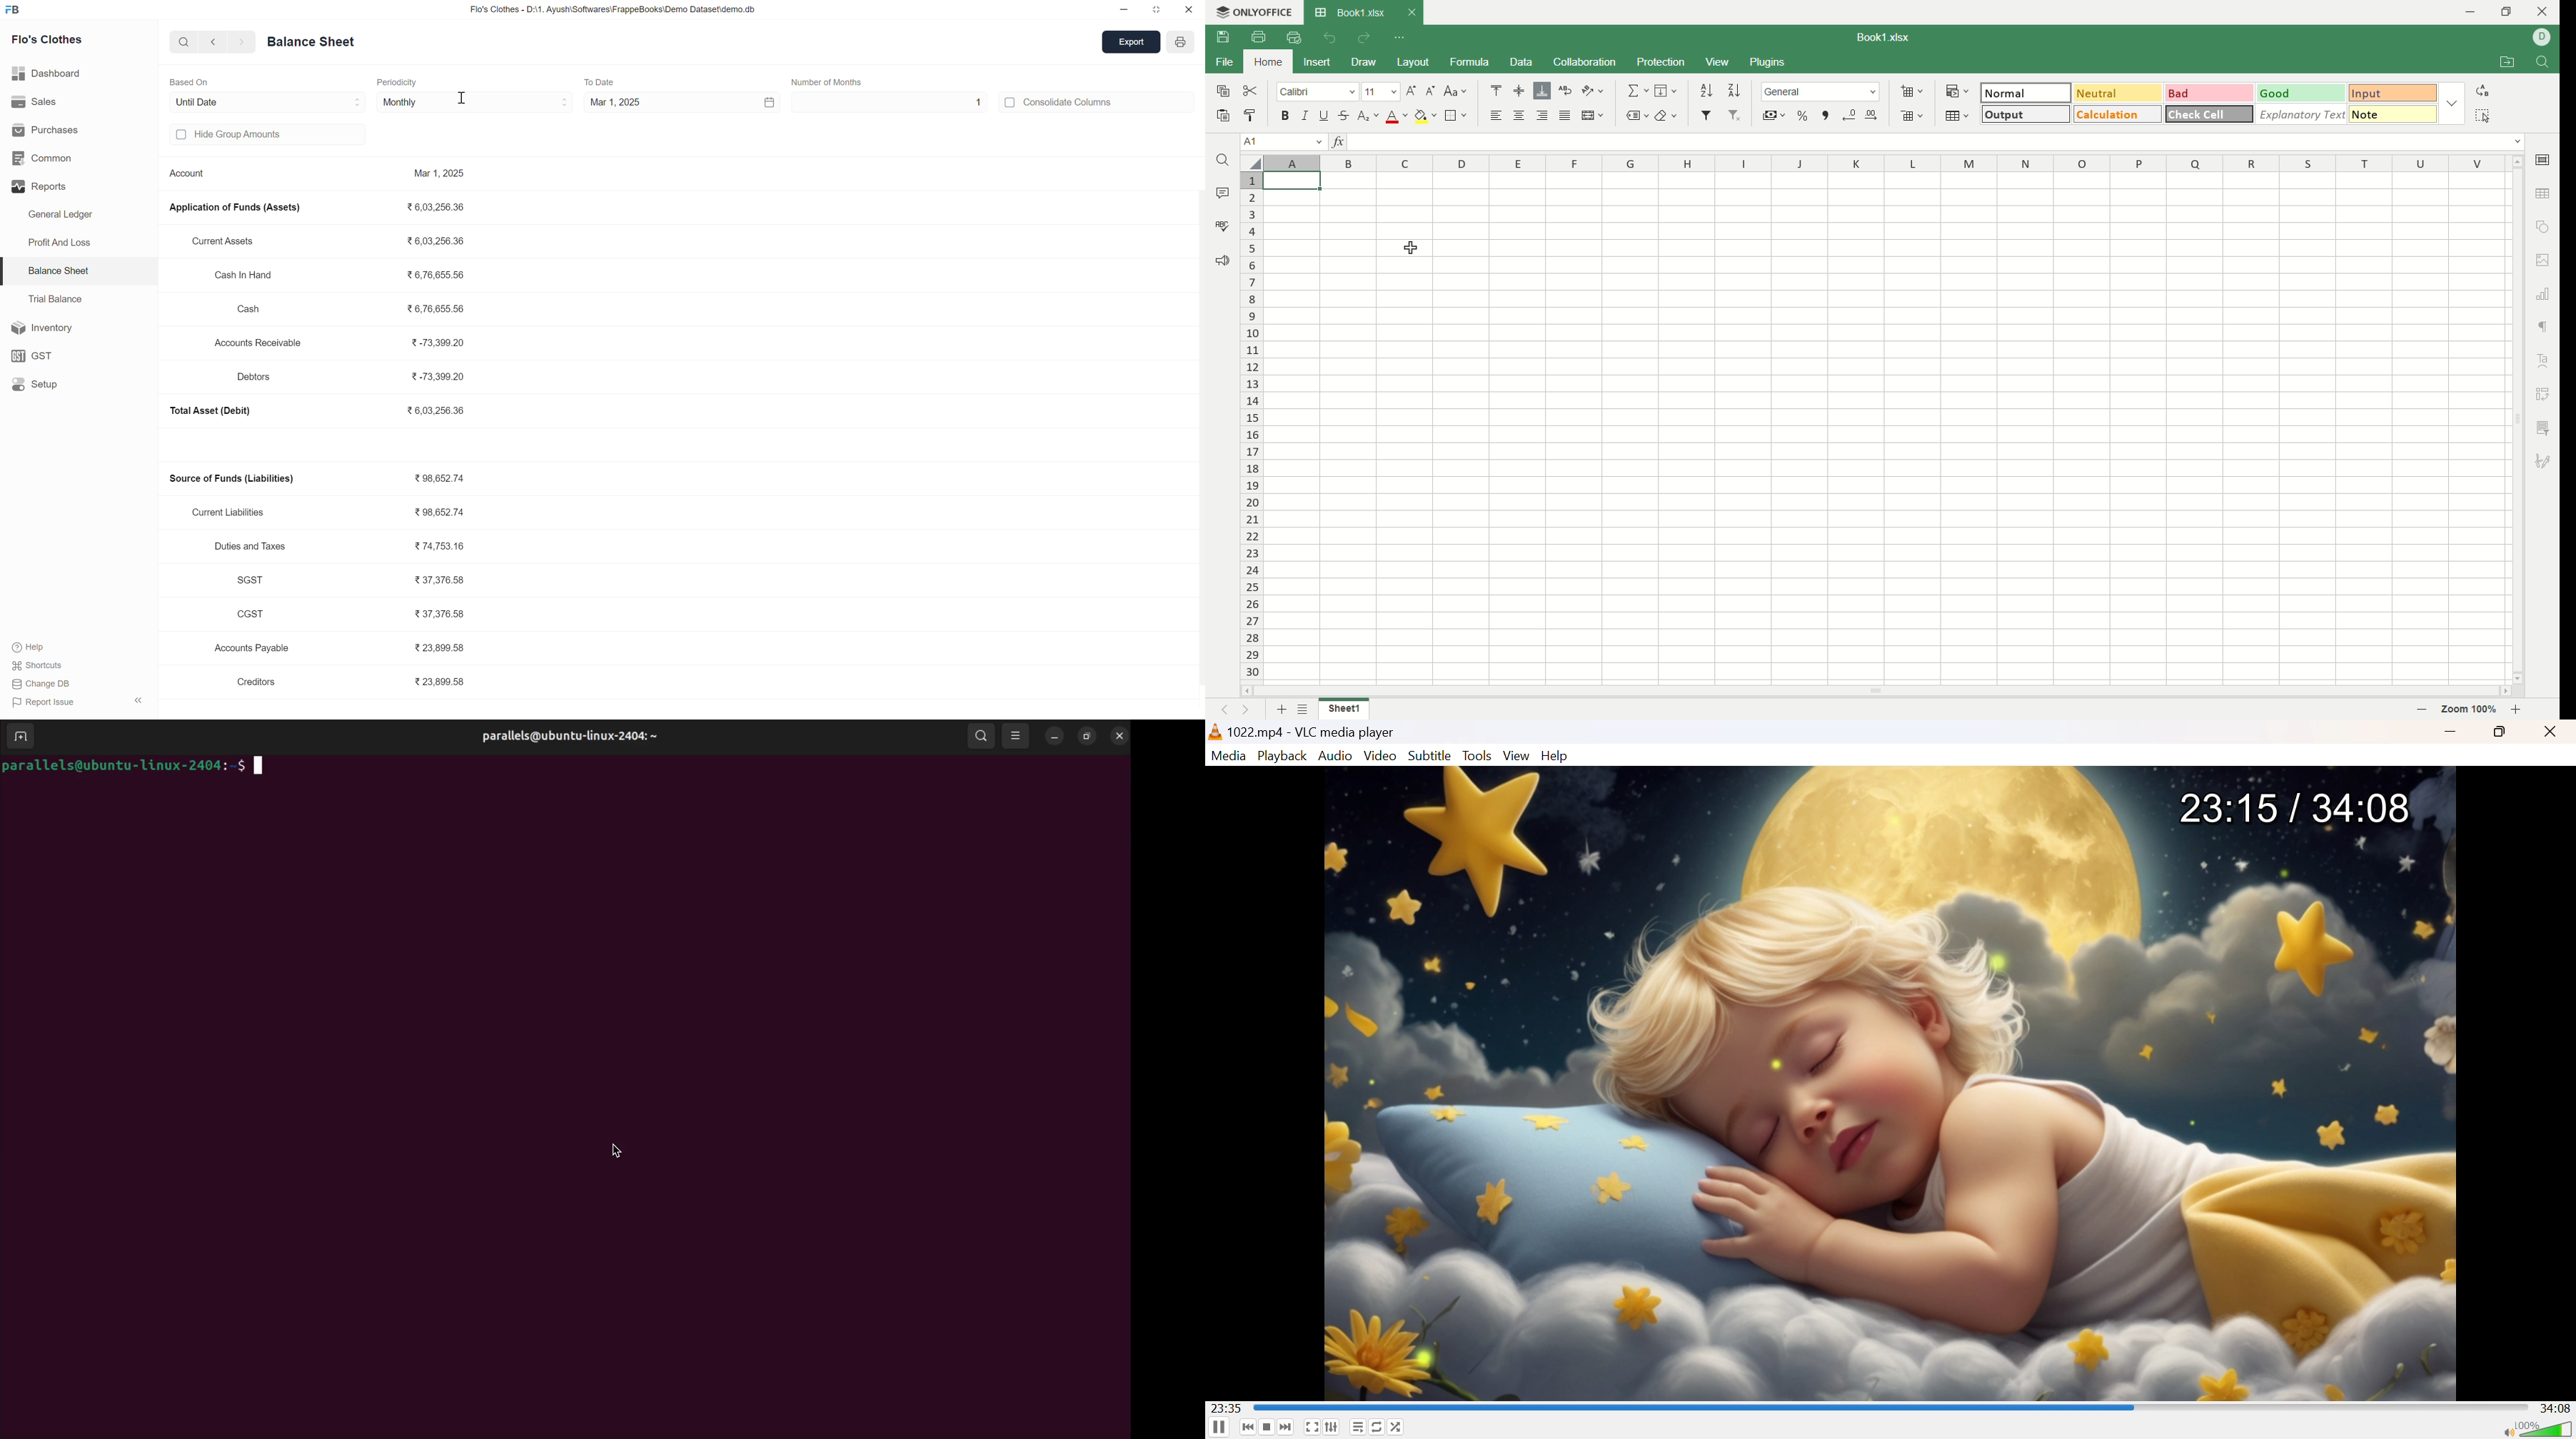 The image size is (2576, 1456). What do you see at coordinates (681, 104) in the screenshot?
I see `Mar 1, 2025 ` at bounding box center [681, 104].